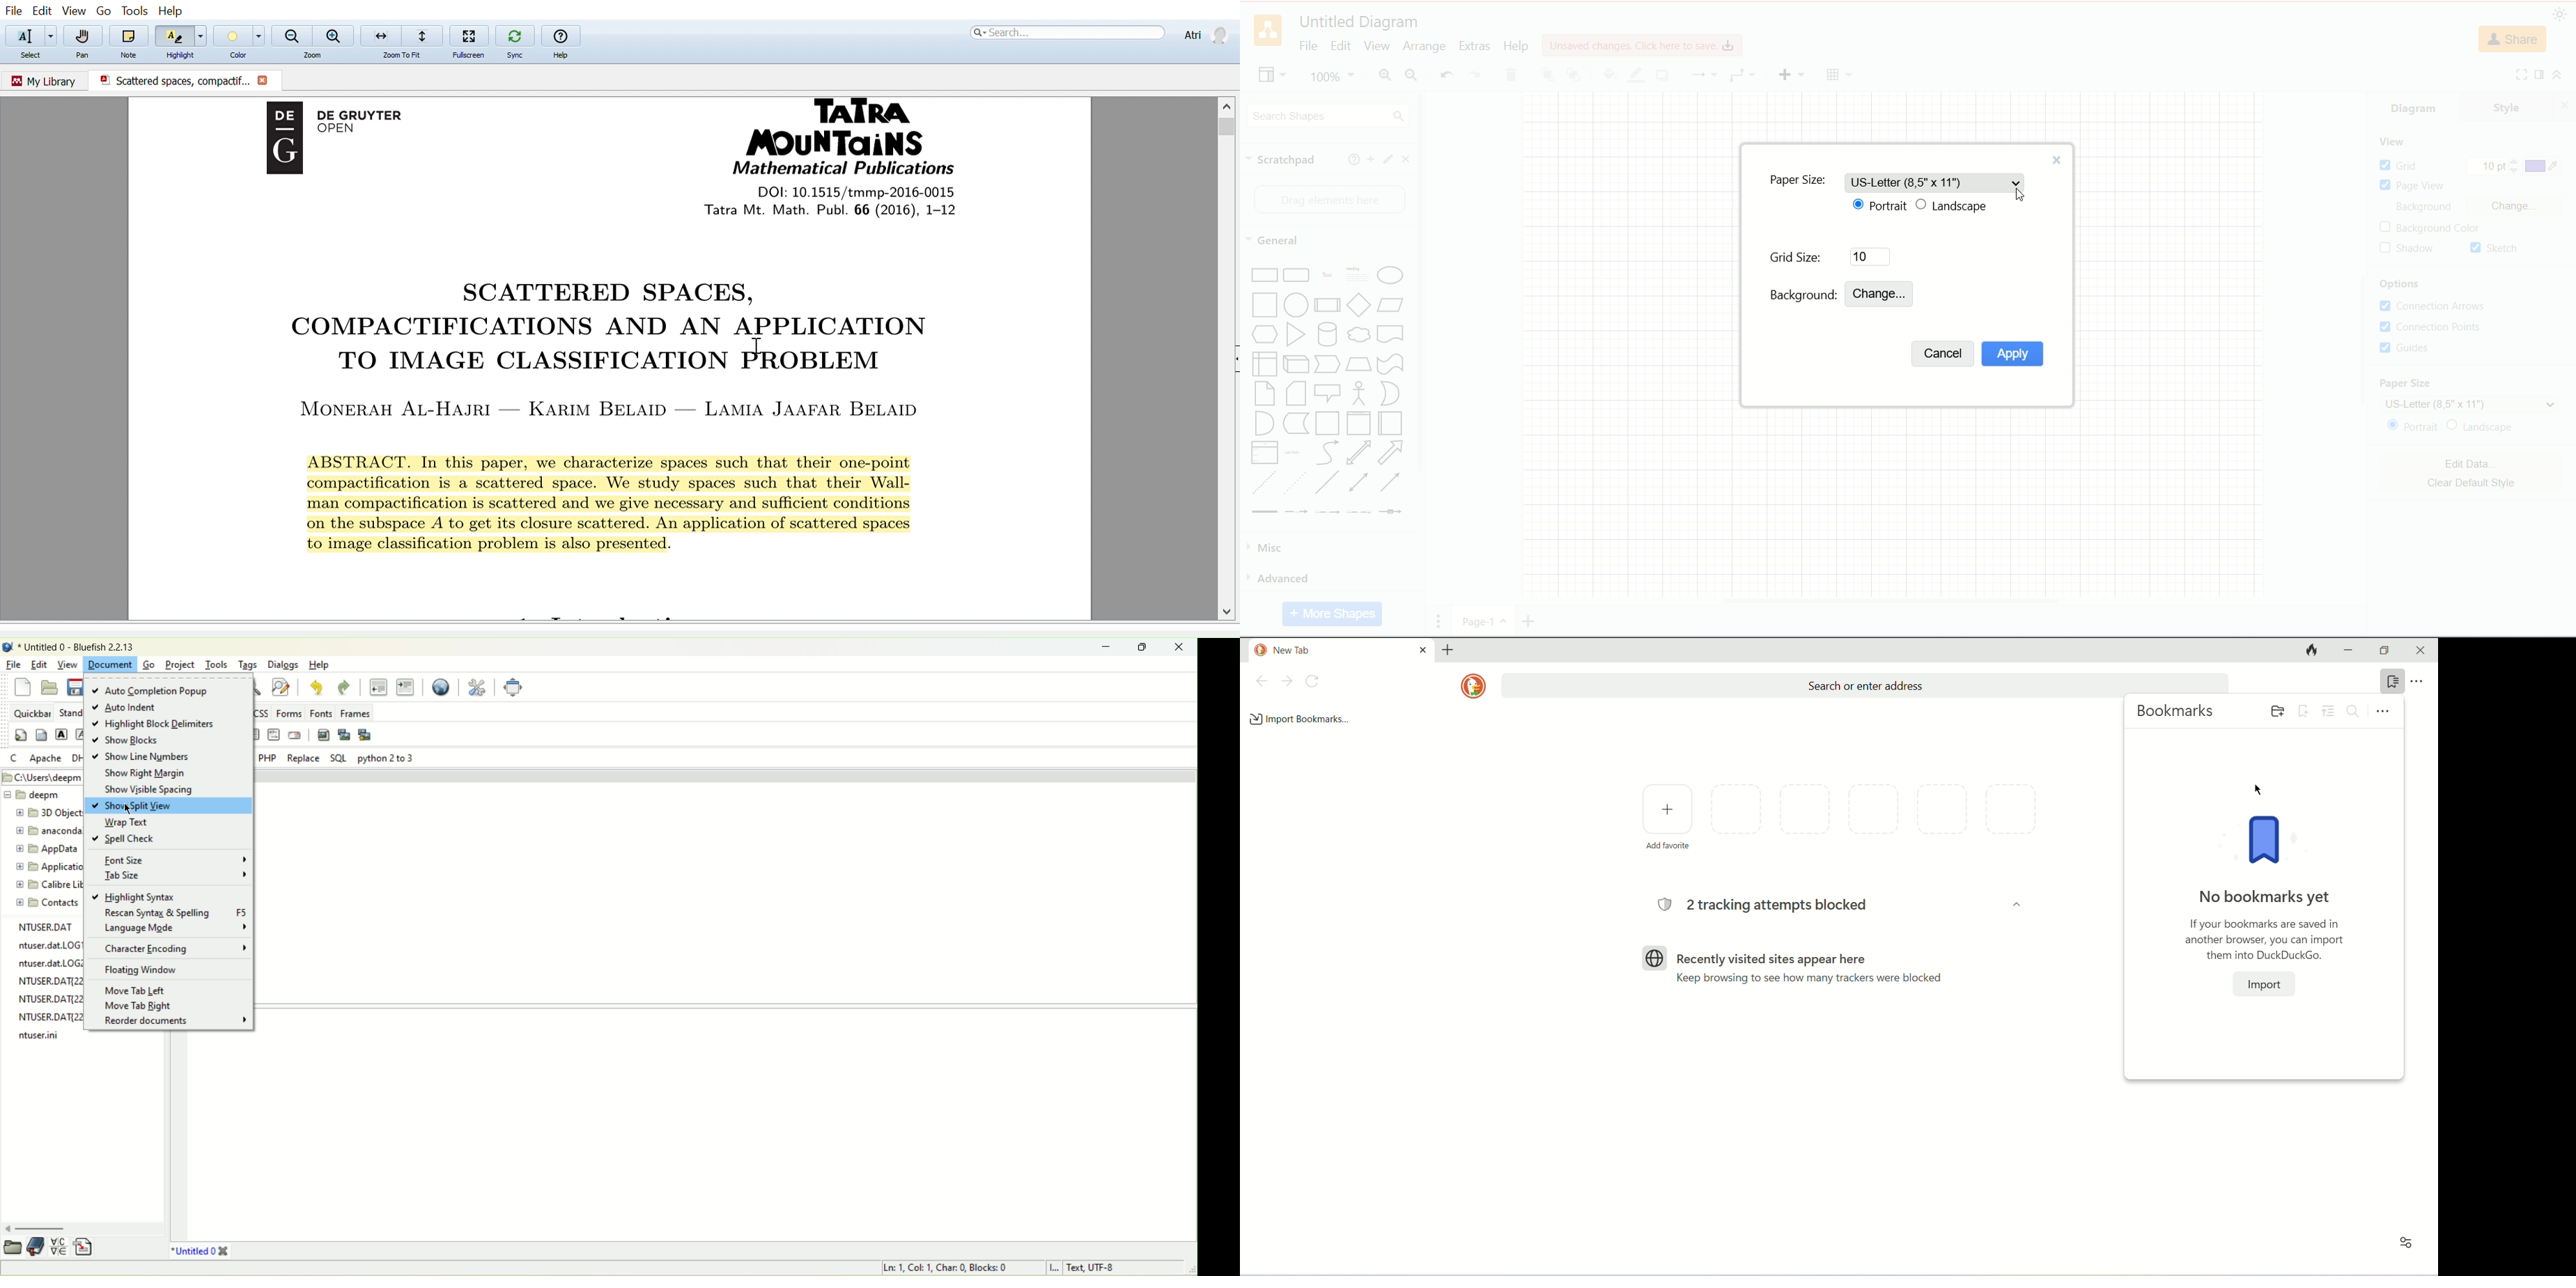 This screenshot has width=2576, height=1288. What do you see at coordinates (1307, 46) in the screenshot?
I see `file` at bounding box center [1307, 46].